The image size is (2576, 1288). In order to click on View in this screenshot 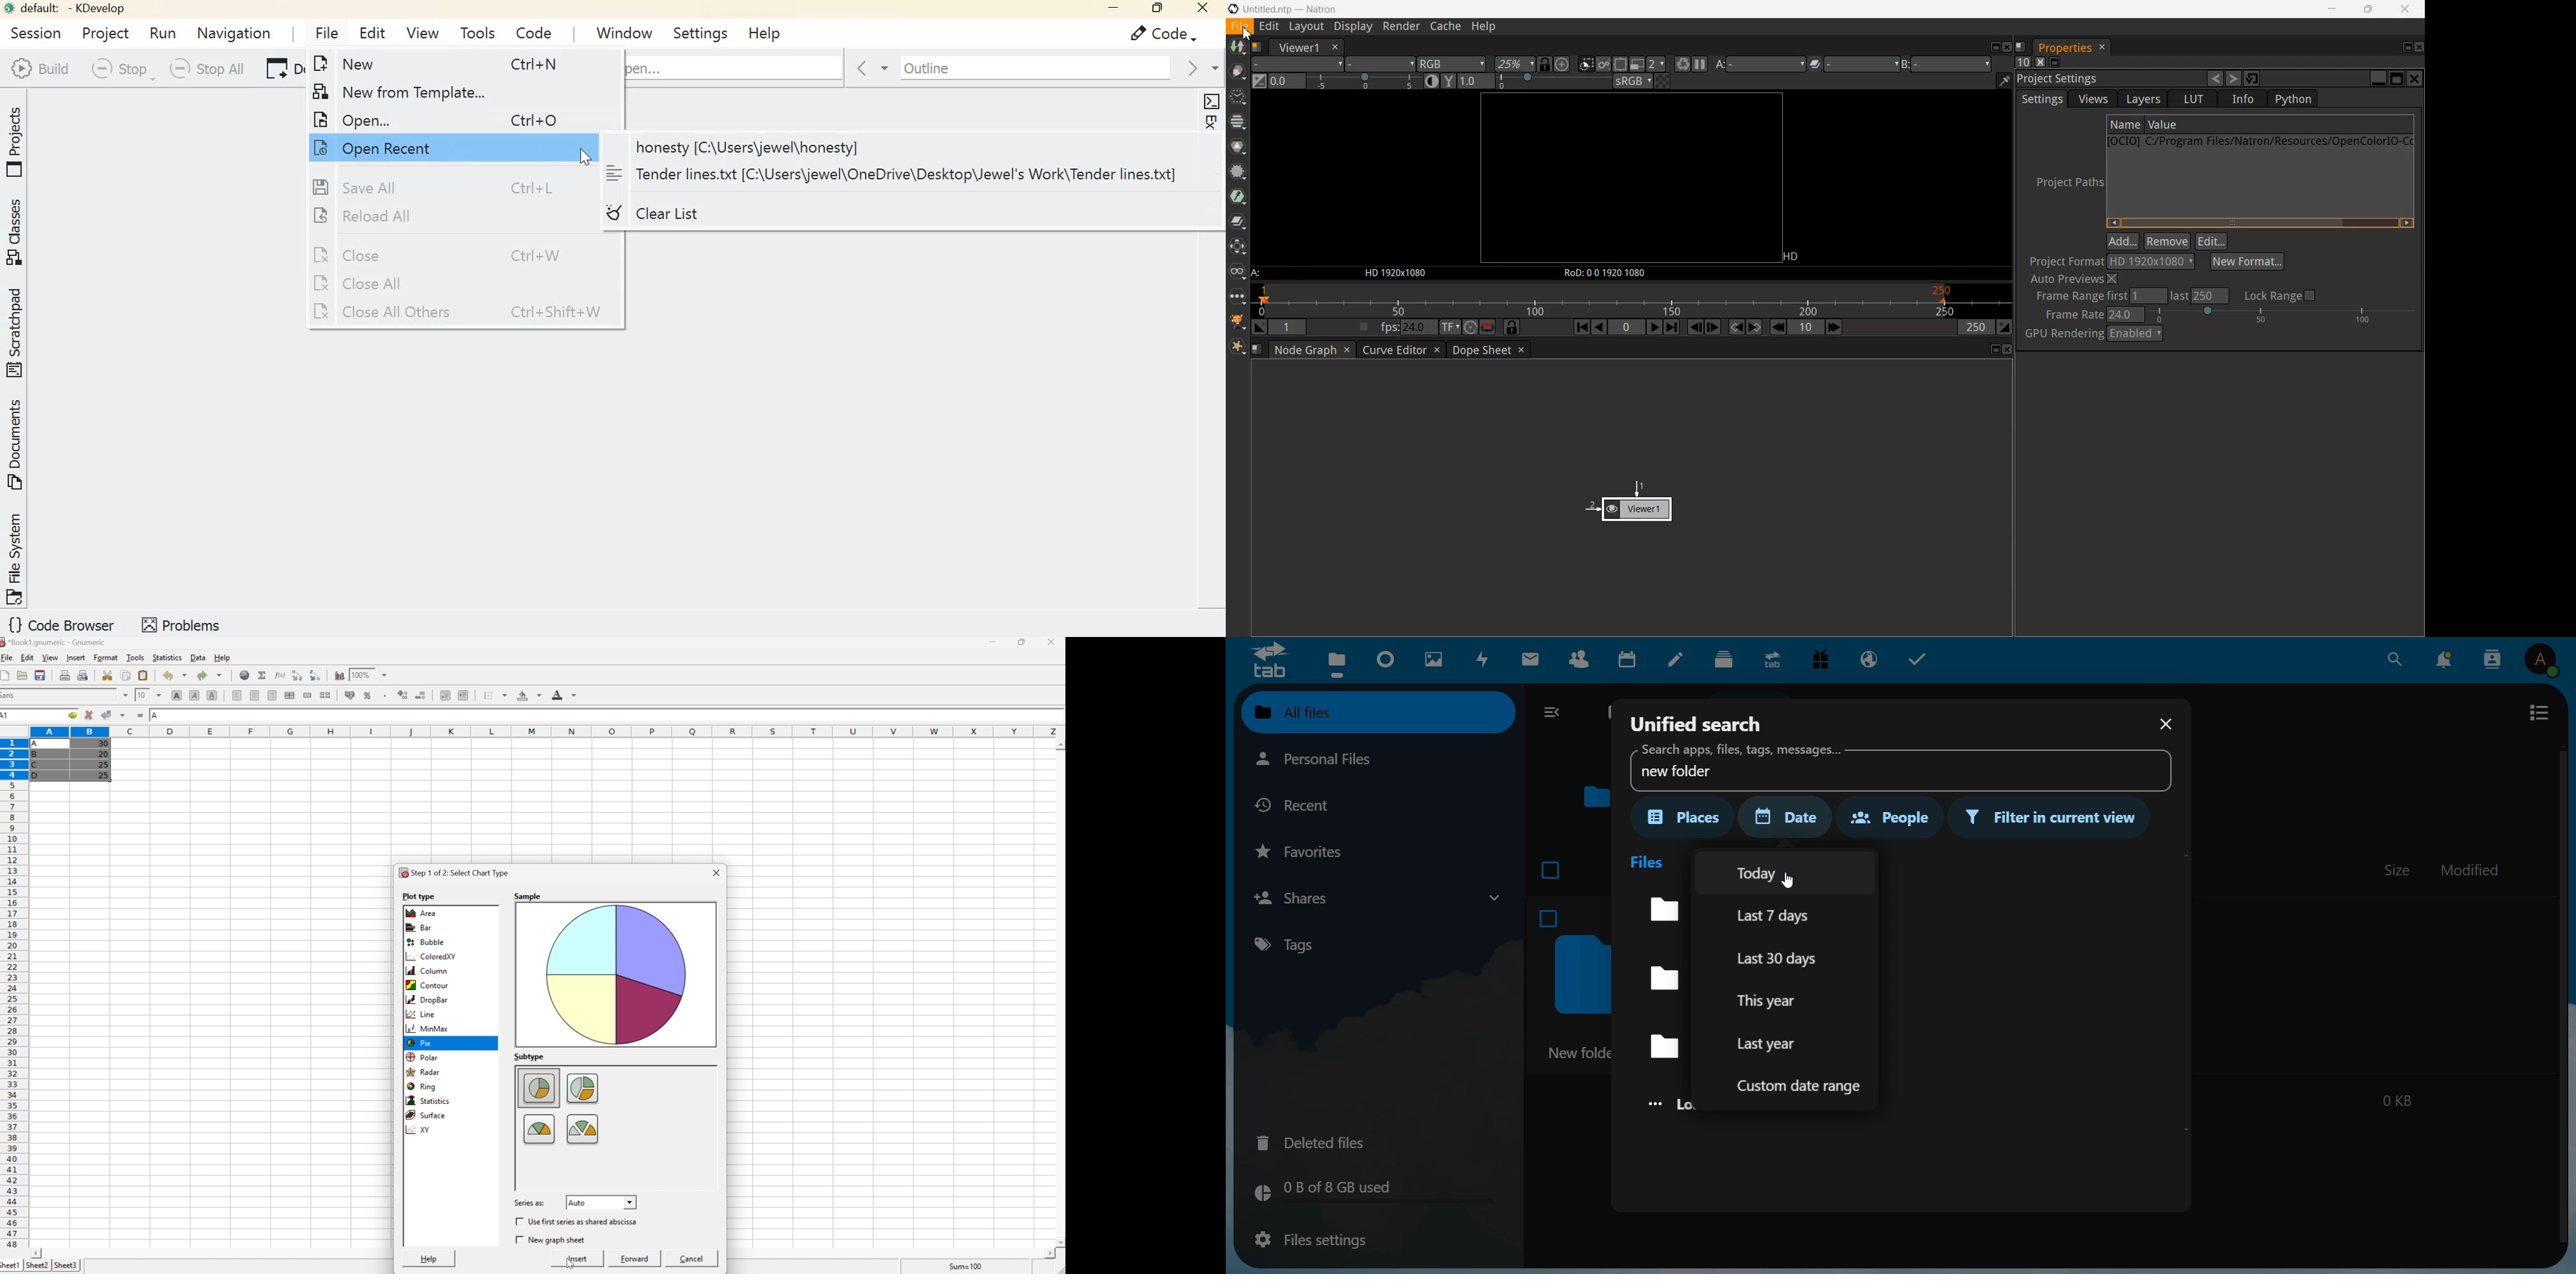, I will do `click(51, 658)`.